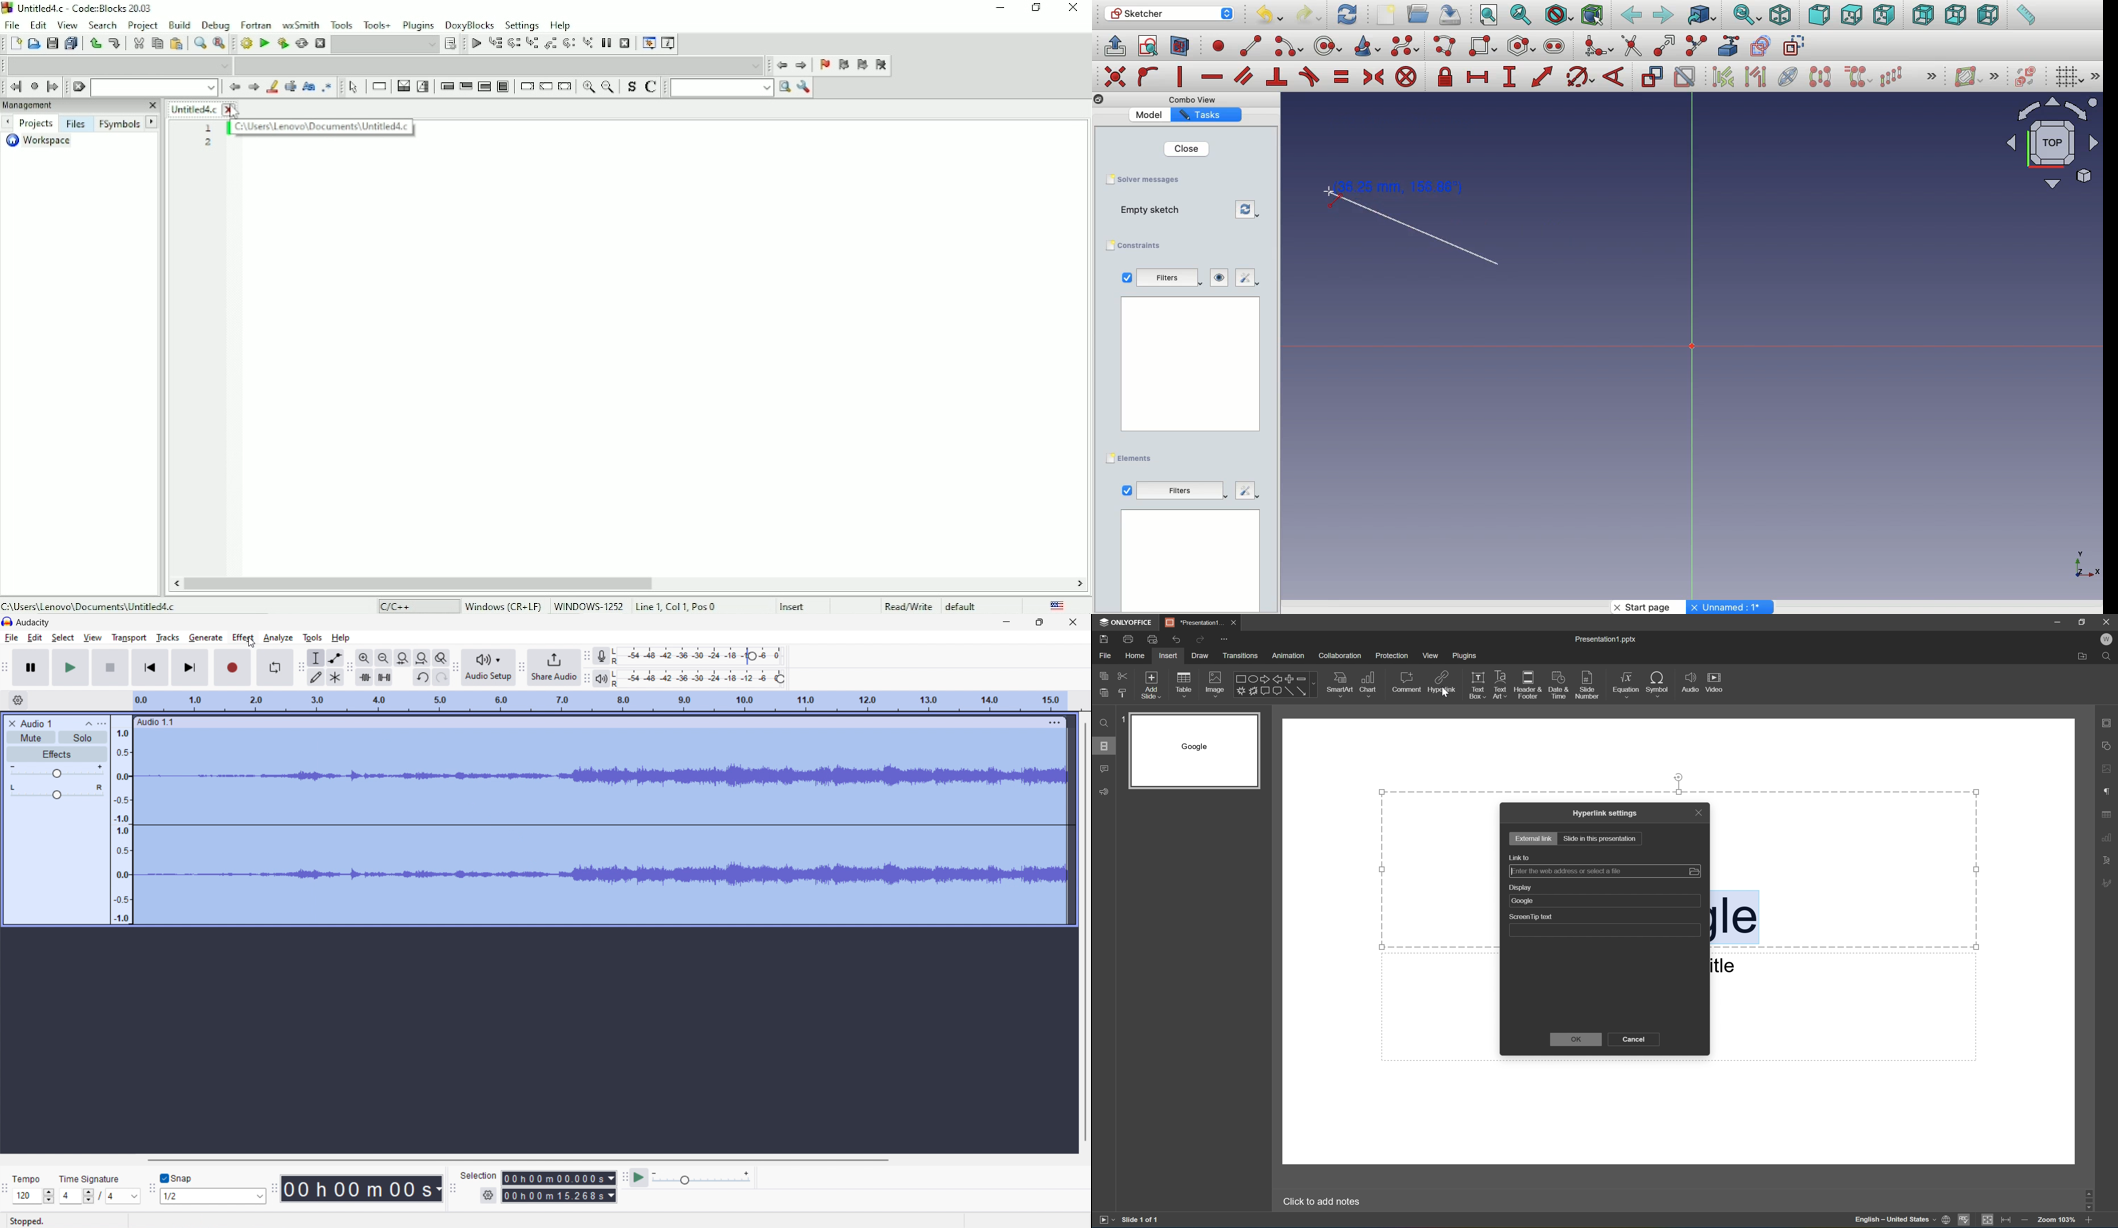 This screenshot has width=2128, height=1232. I want to click on Hyperlink, so click(1441, 684).